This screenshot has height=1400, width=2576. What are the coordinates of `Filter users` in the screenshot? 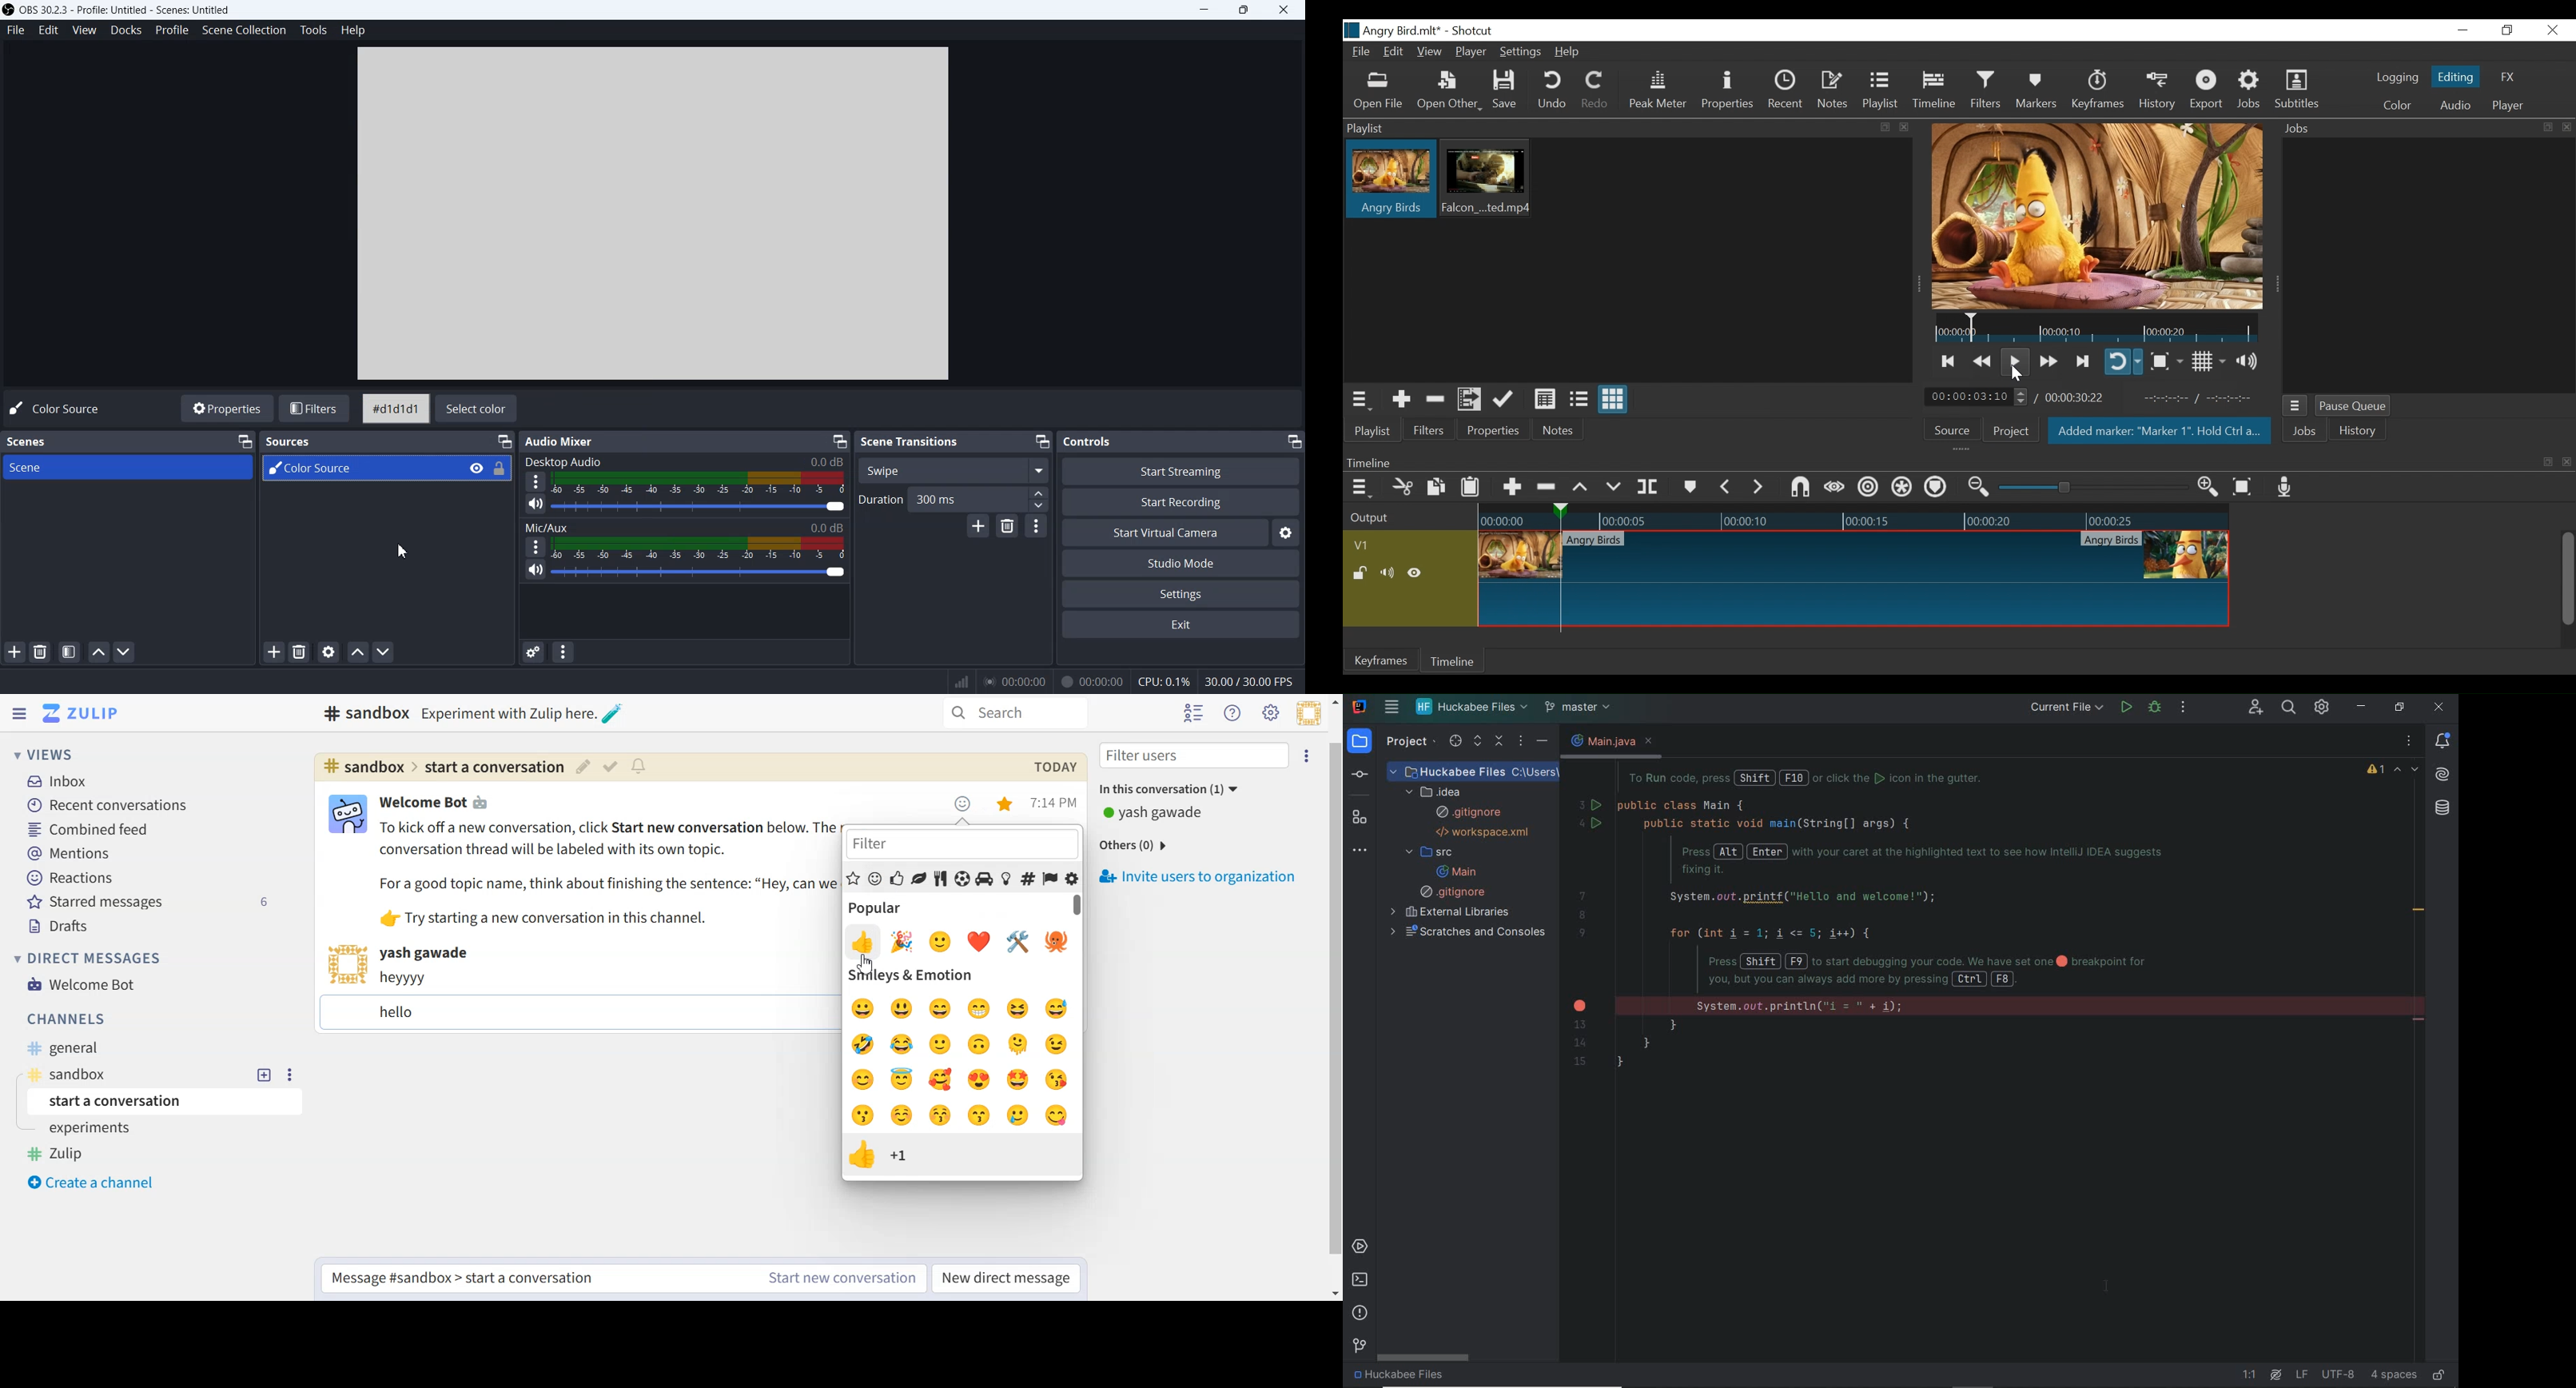 It's located at (1194, 756).